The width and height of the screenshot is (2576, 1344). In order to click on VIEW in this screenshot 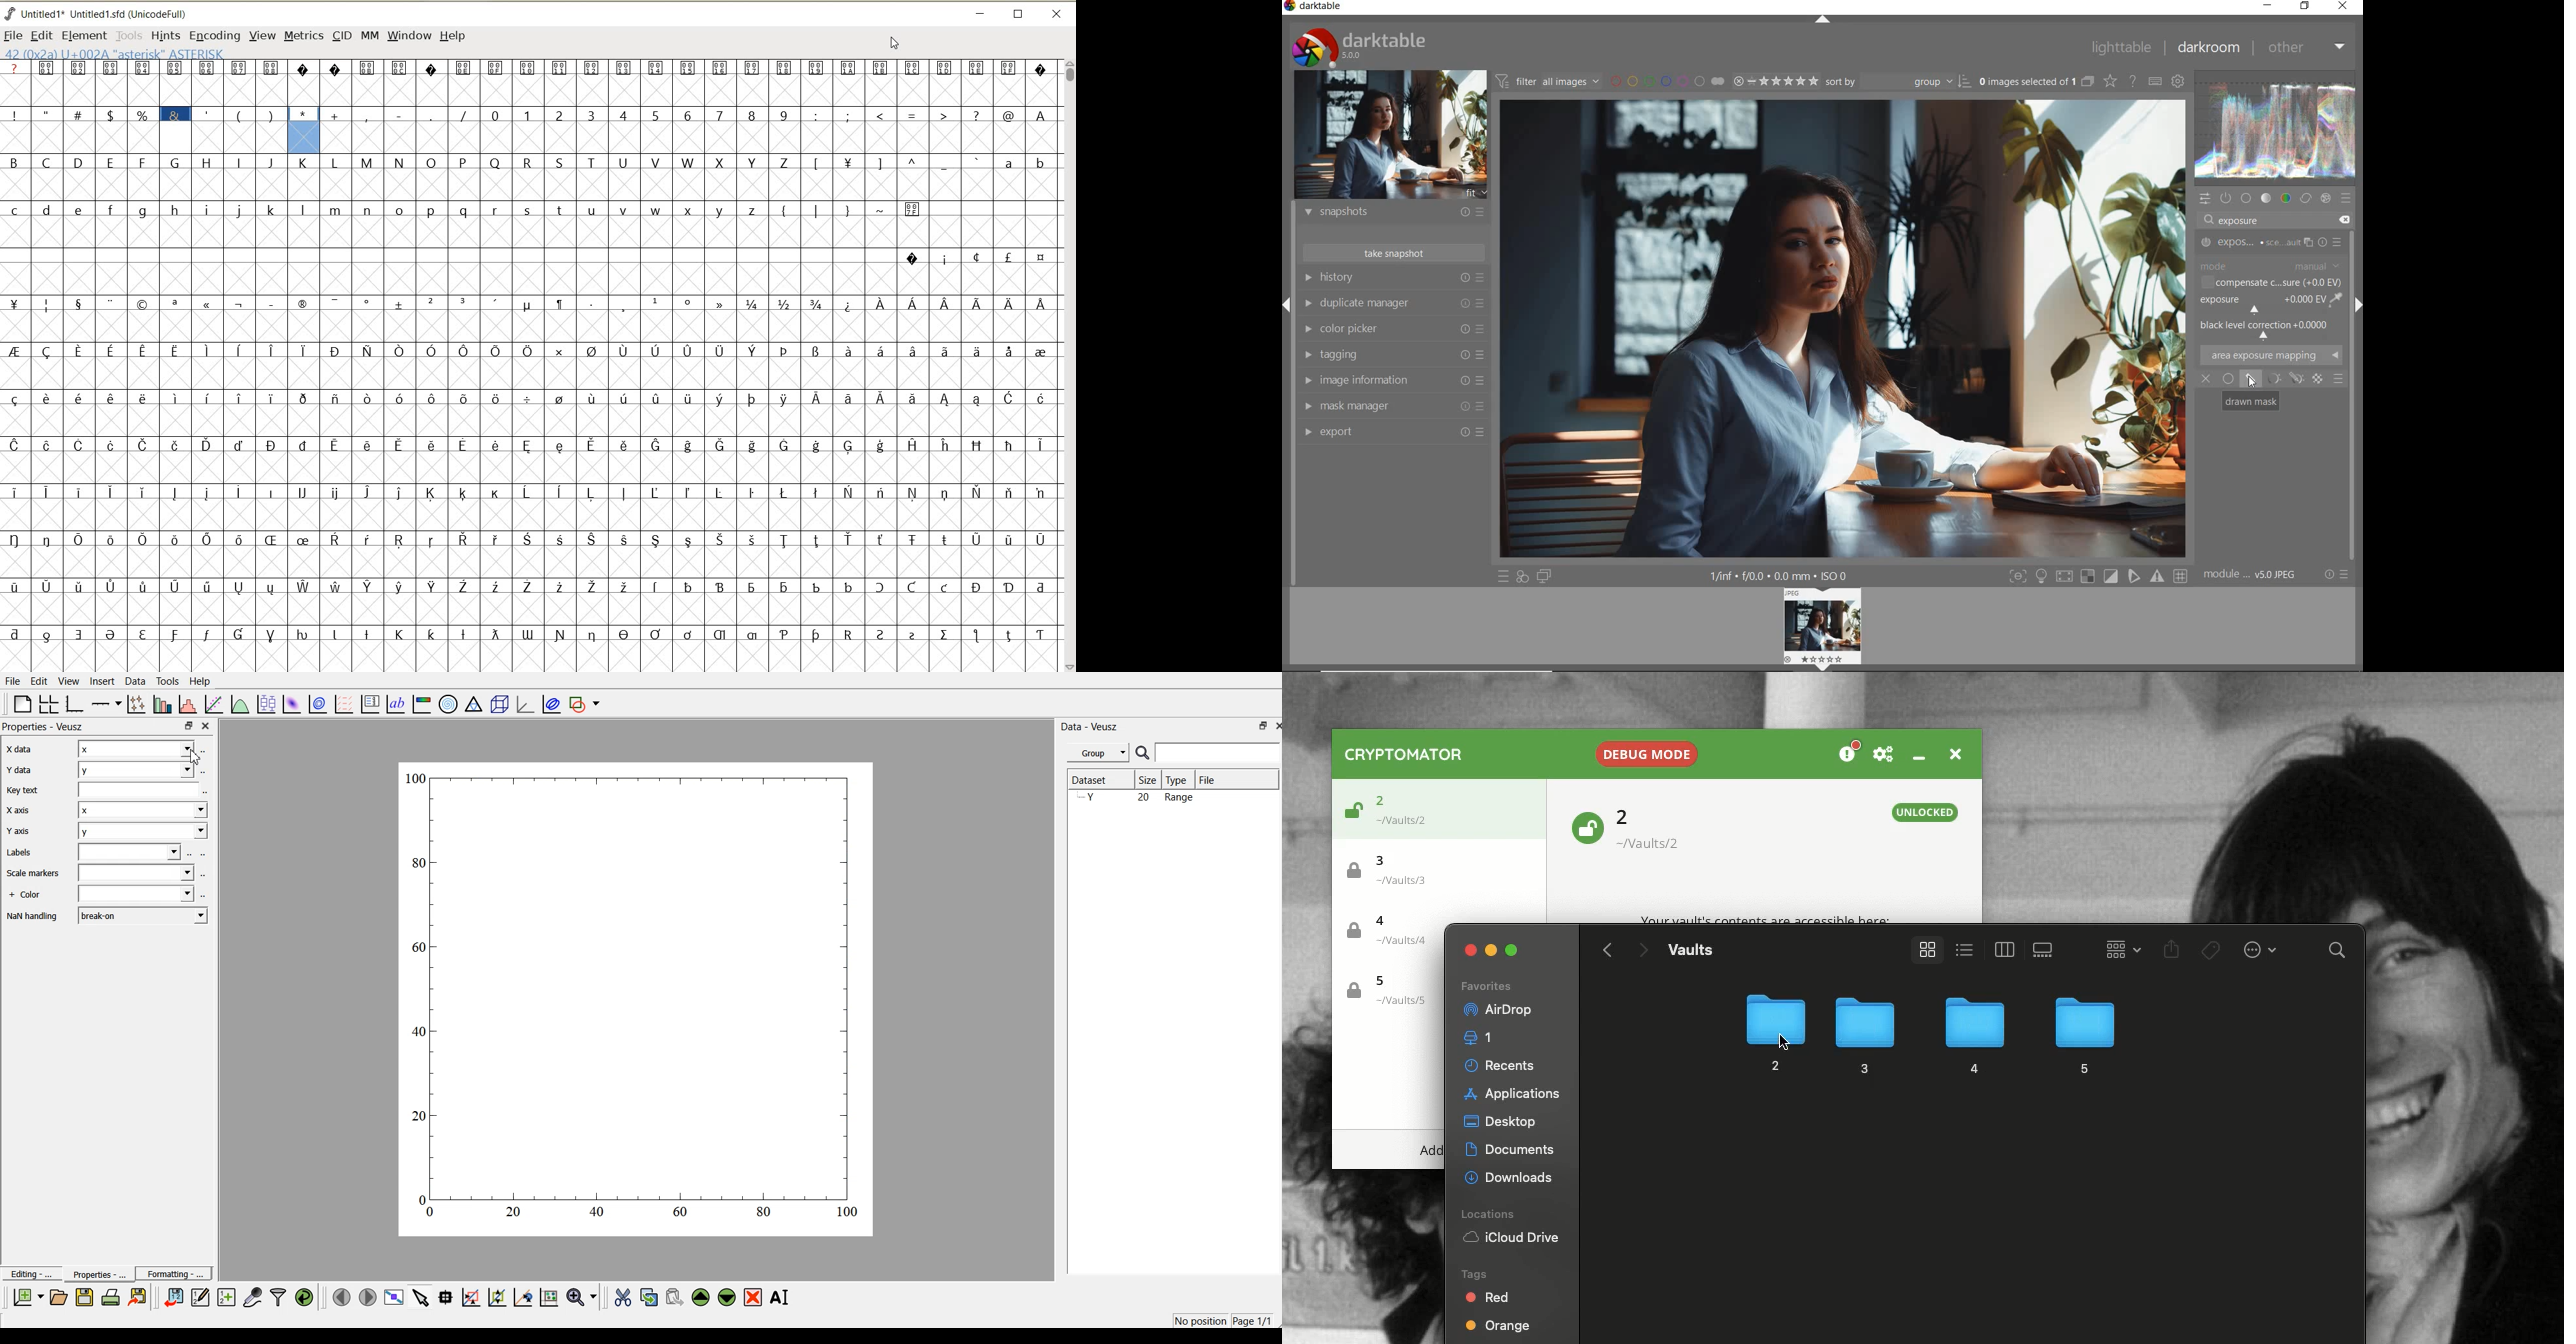, I will do `click(263, 37)`.